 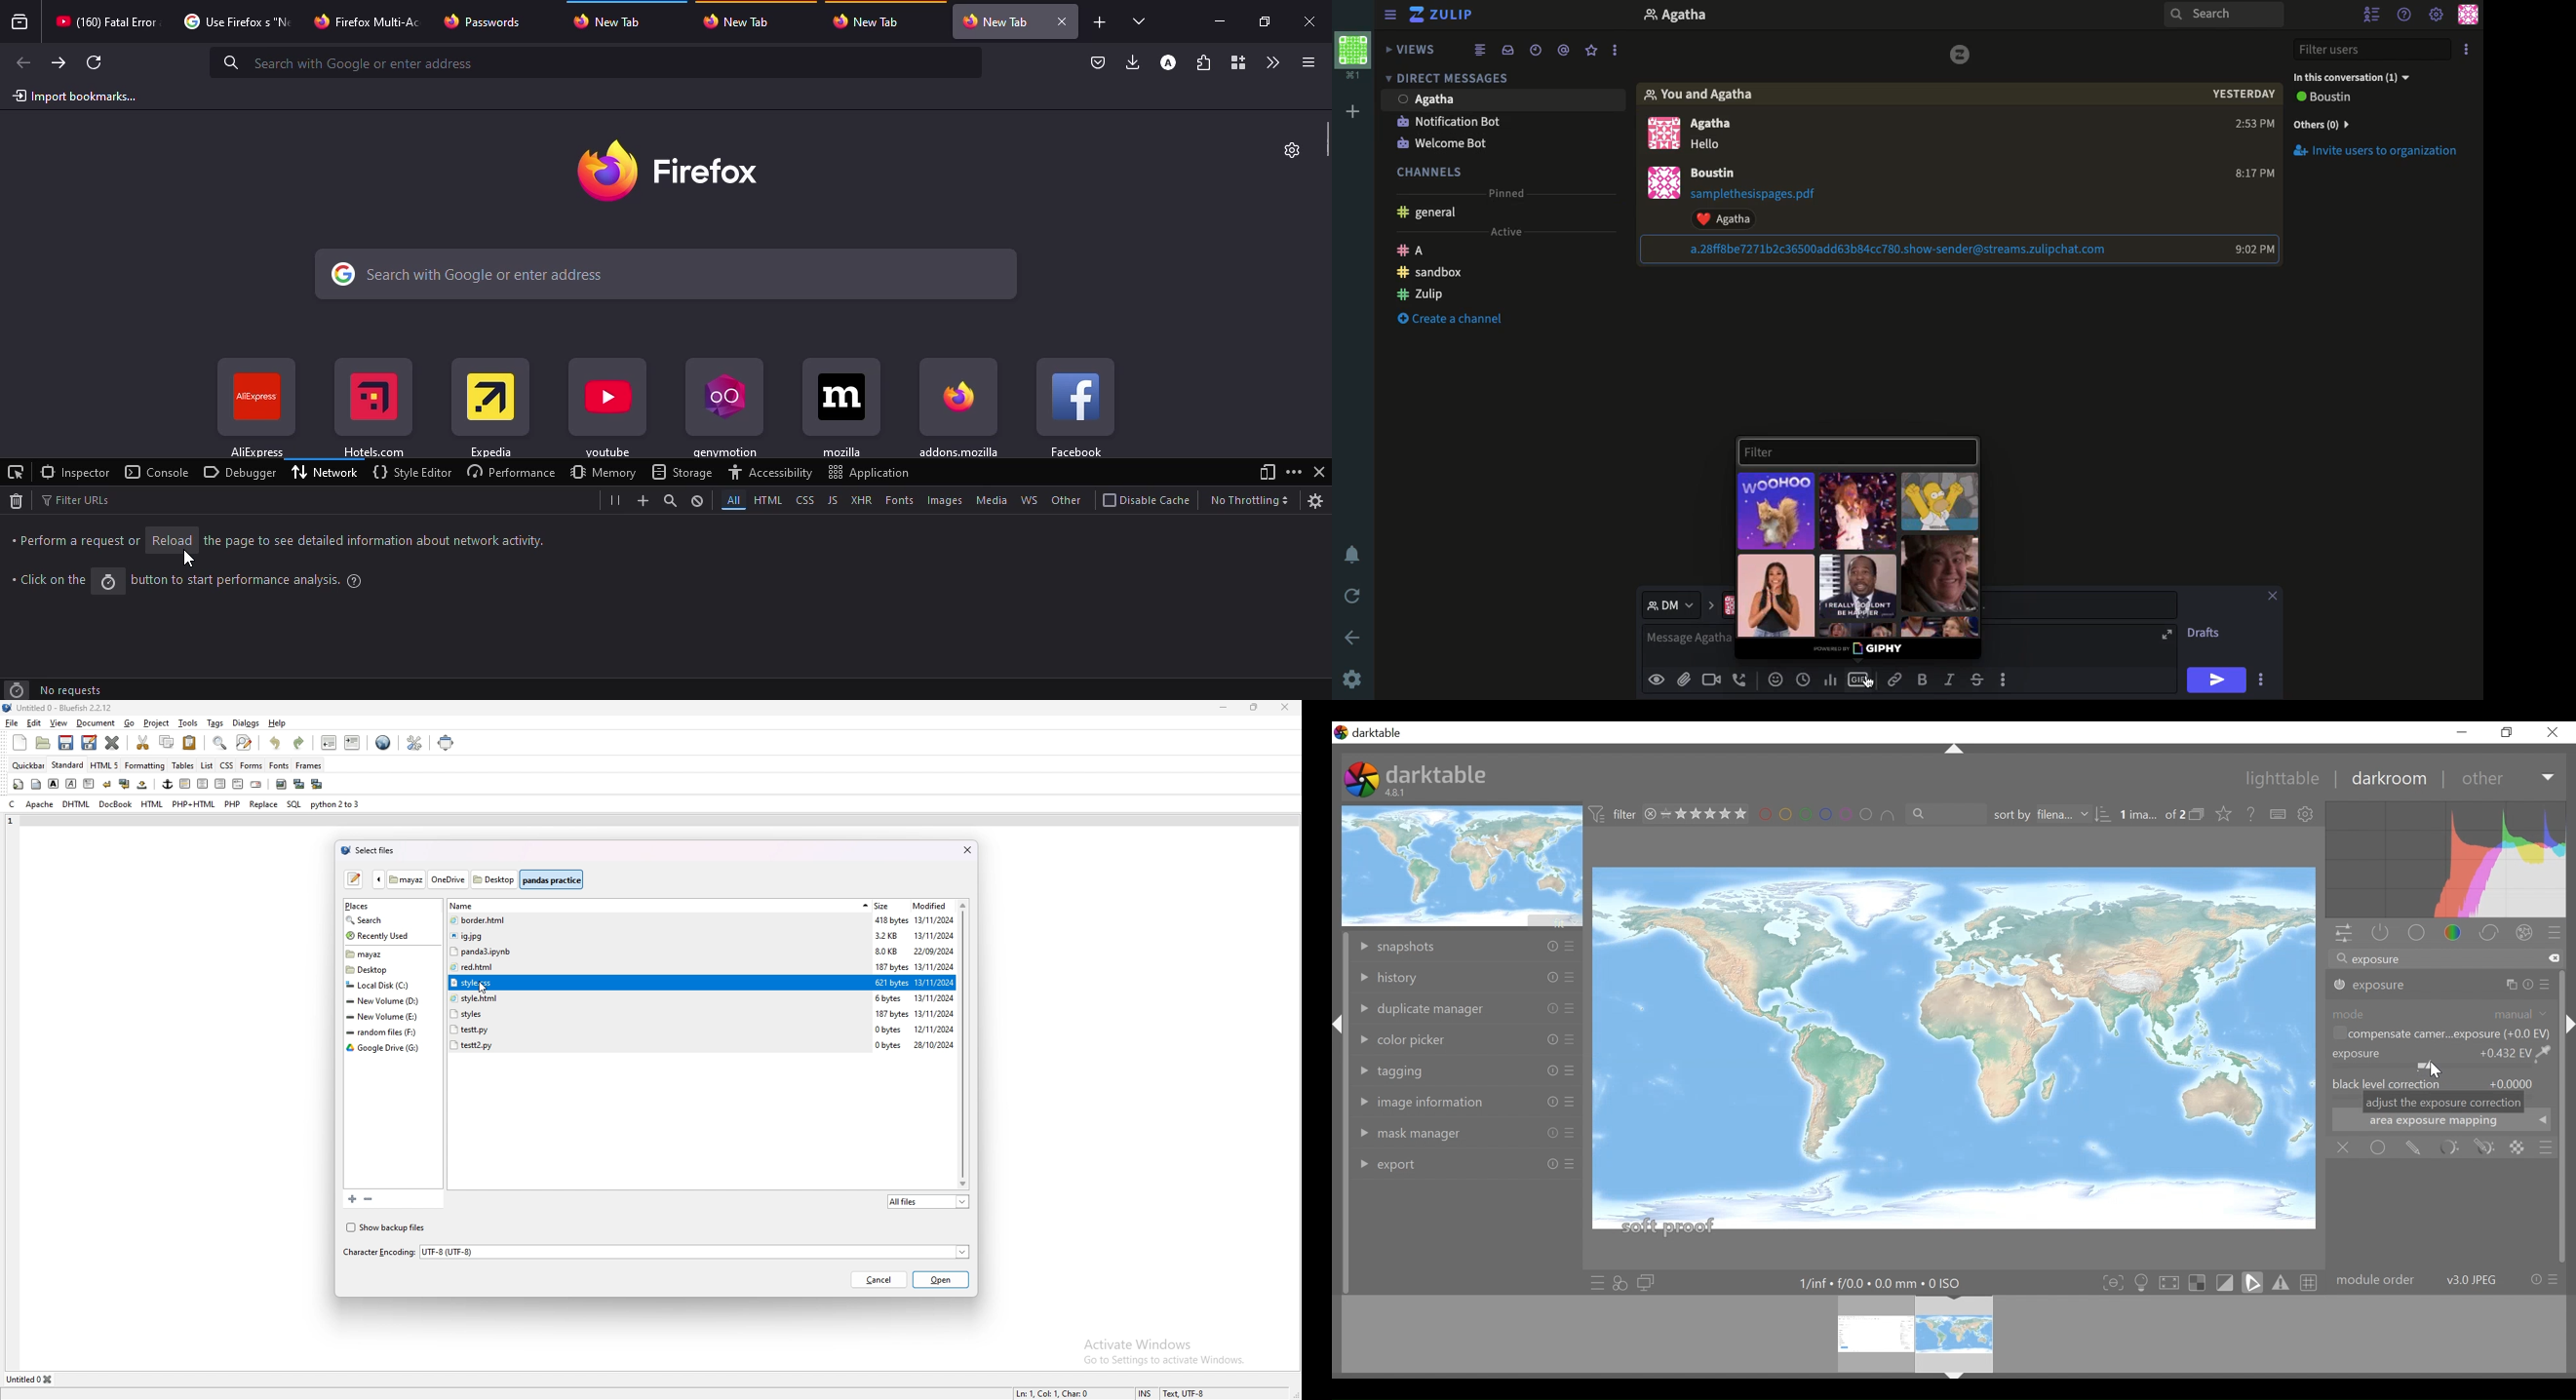 What do you see at coordinates (1249, 500) in the screenshot?
I see `no throttling` at bounding box center [1249, 500].